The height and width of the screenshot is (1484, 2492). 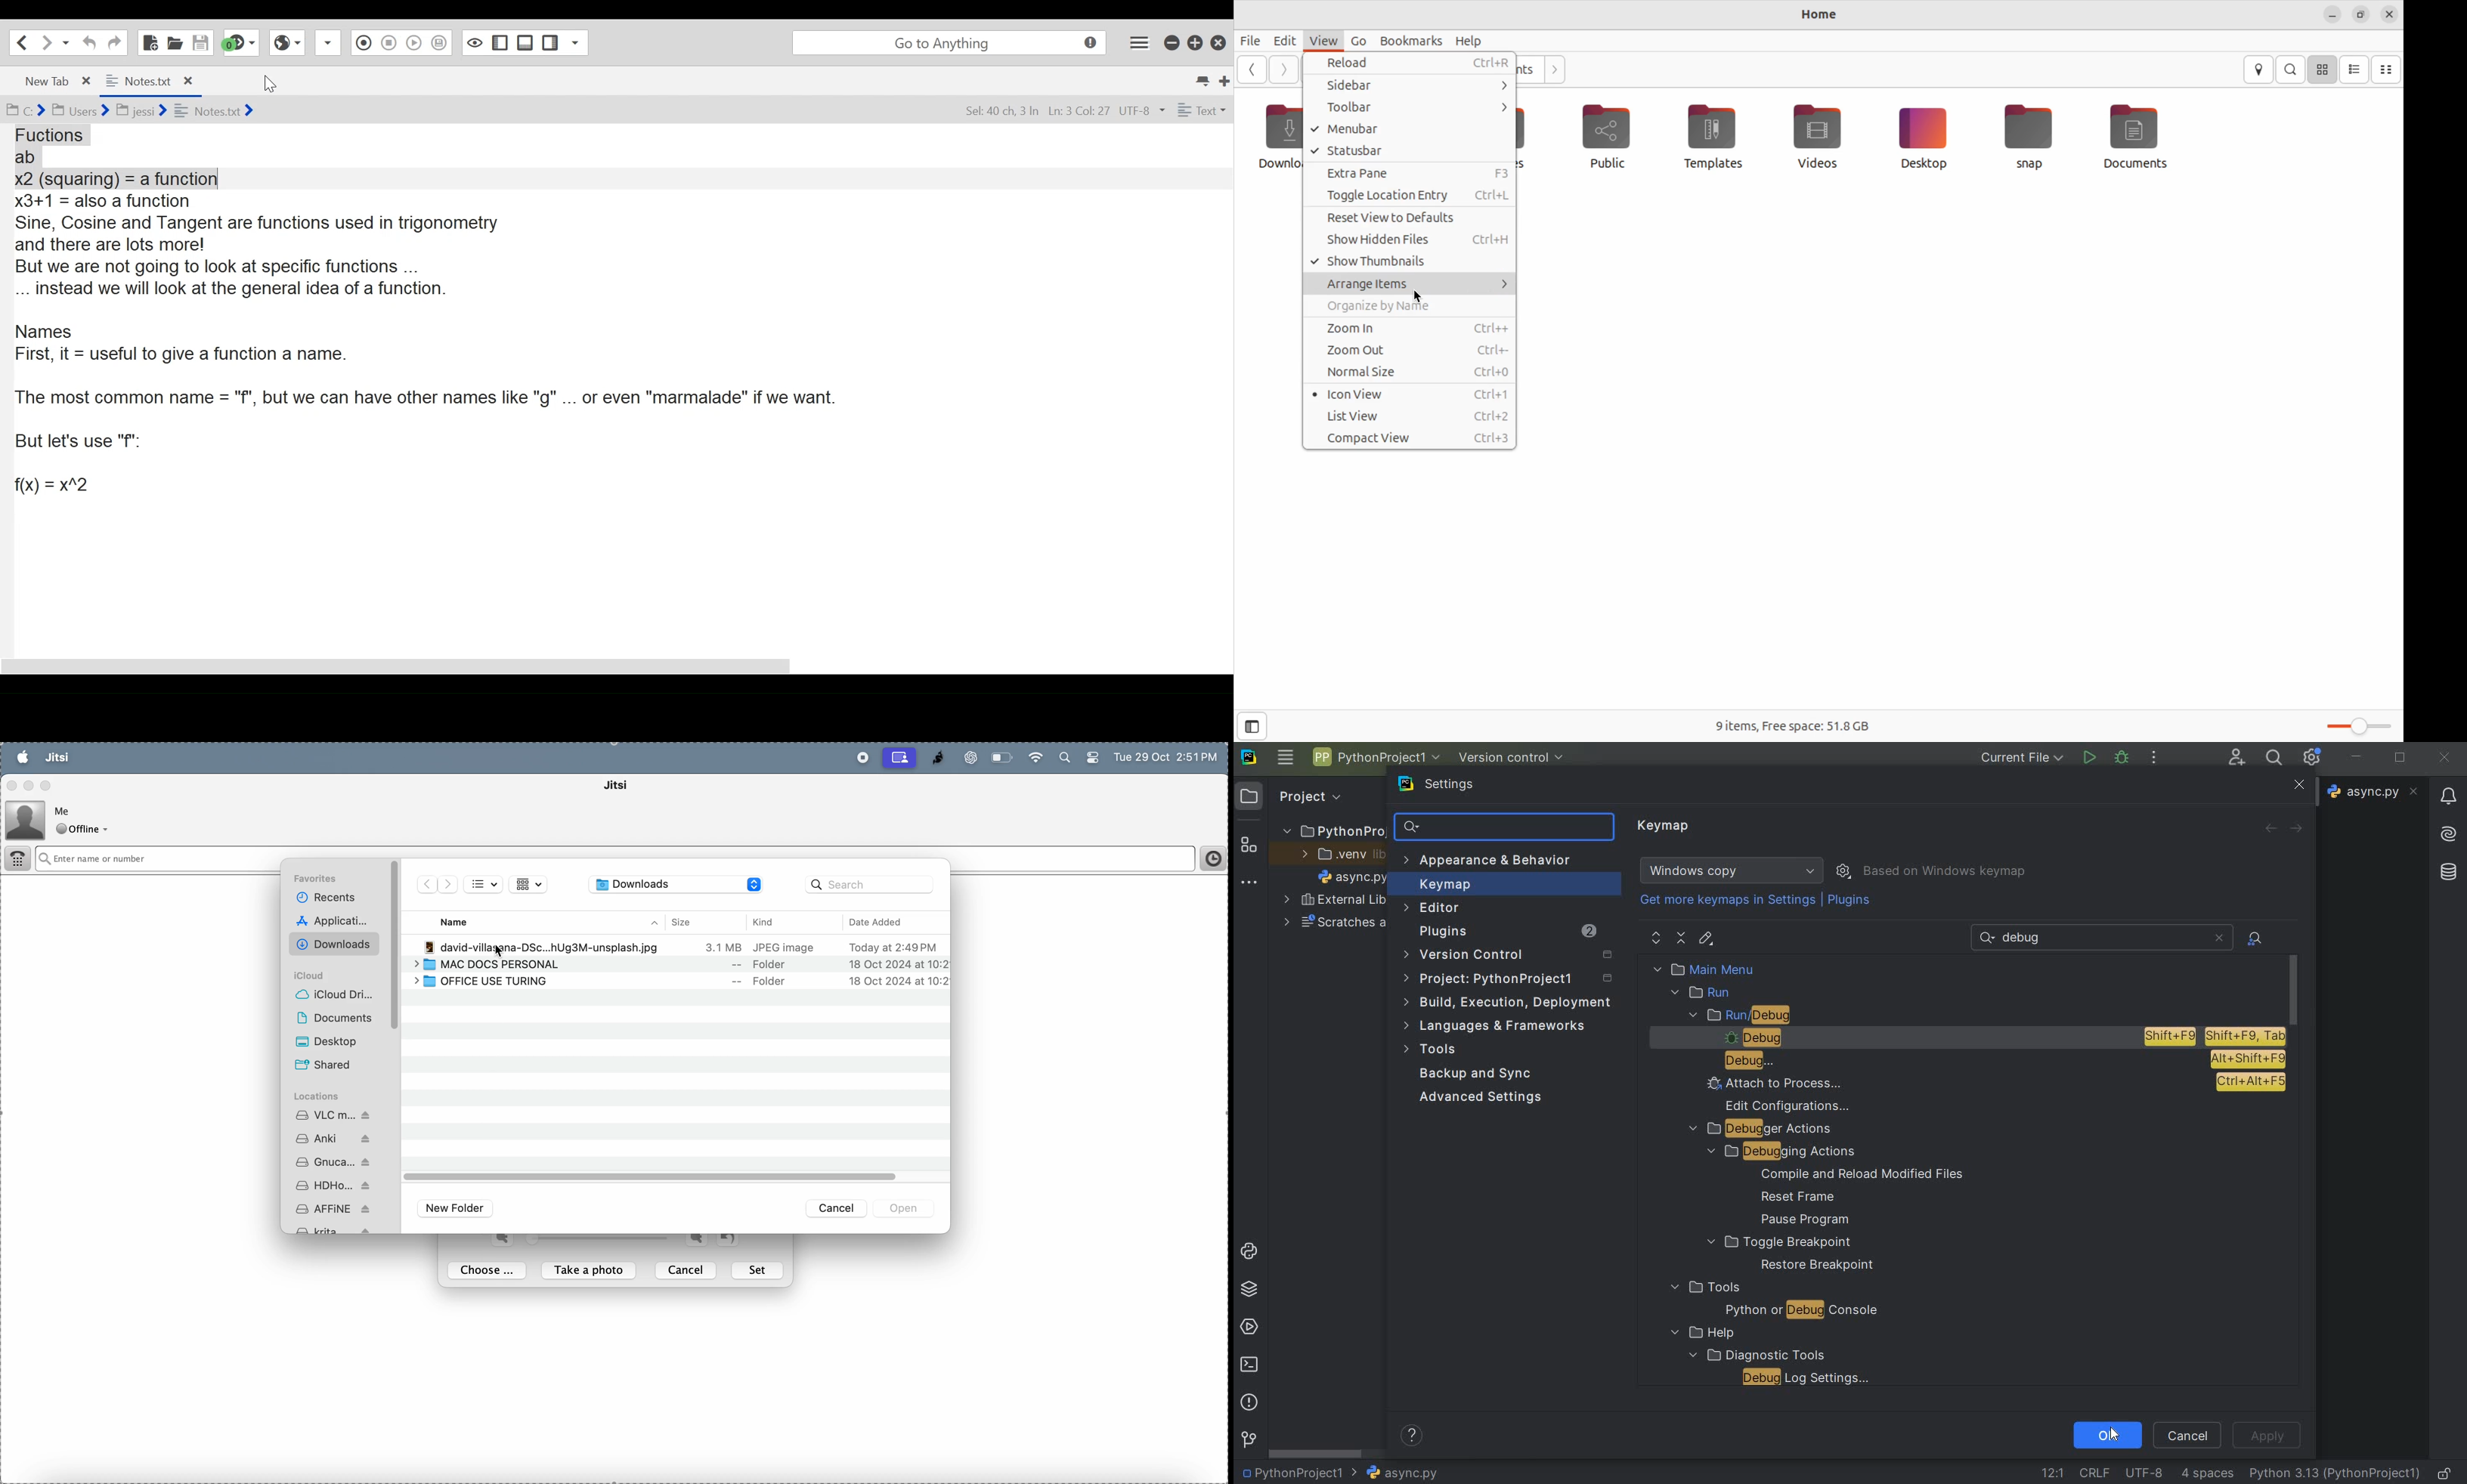 What do you see at coordinates (1516, 759) in the screenshot?
I see `version control` at bounding box center [1516, 759].